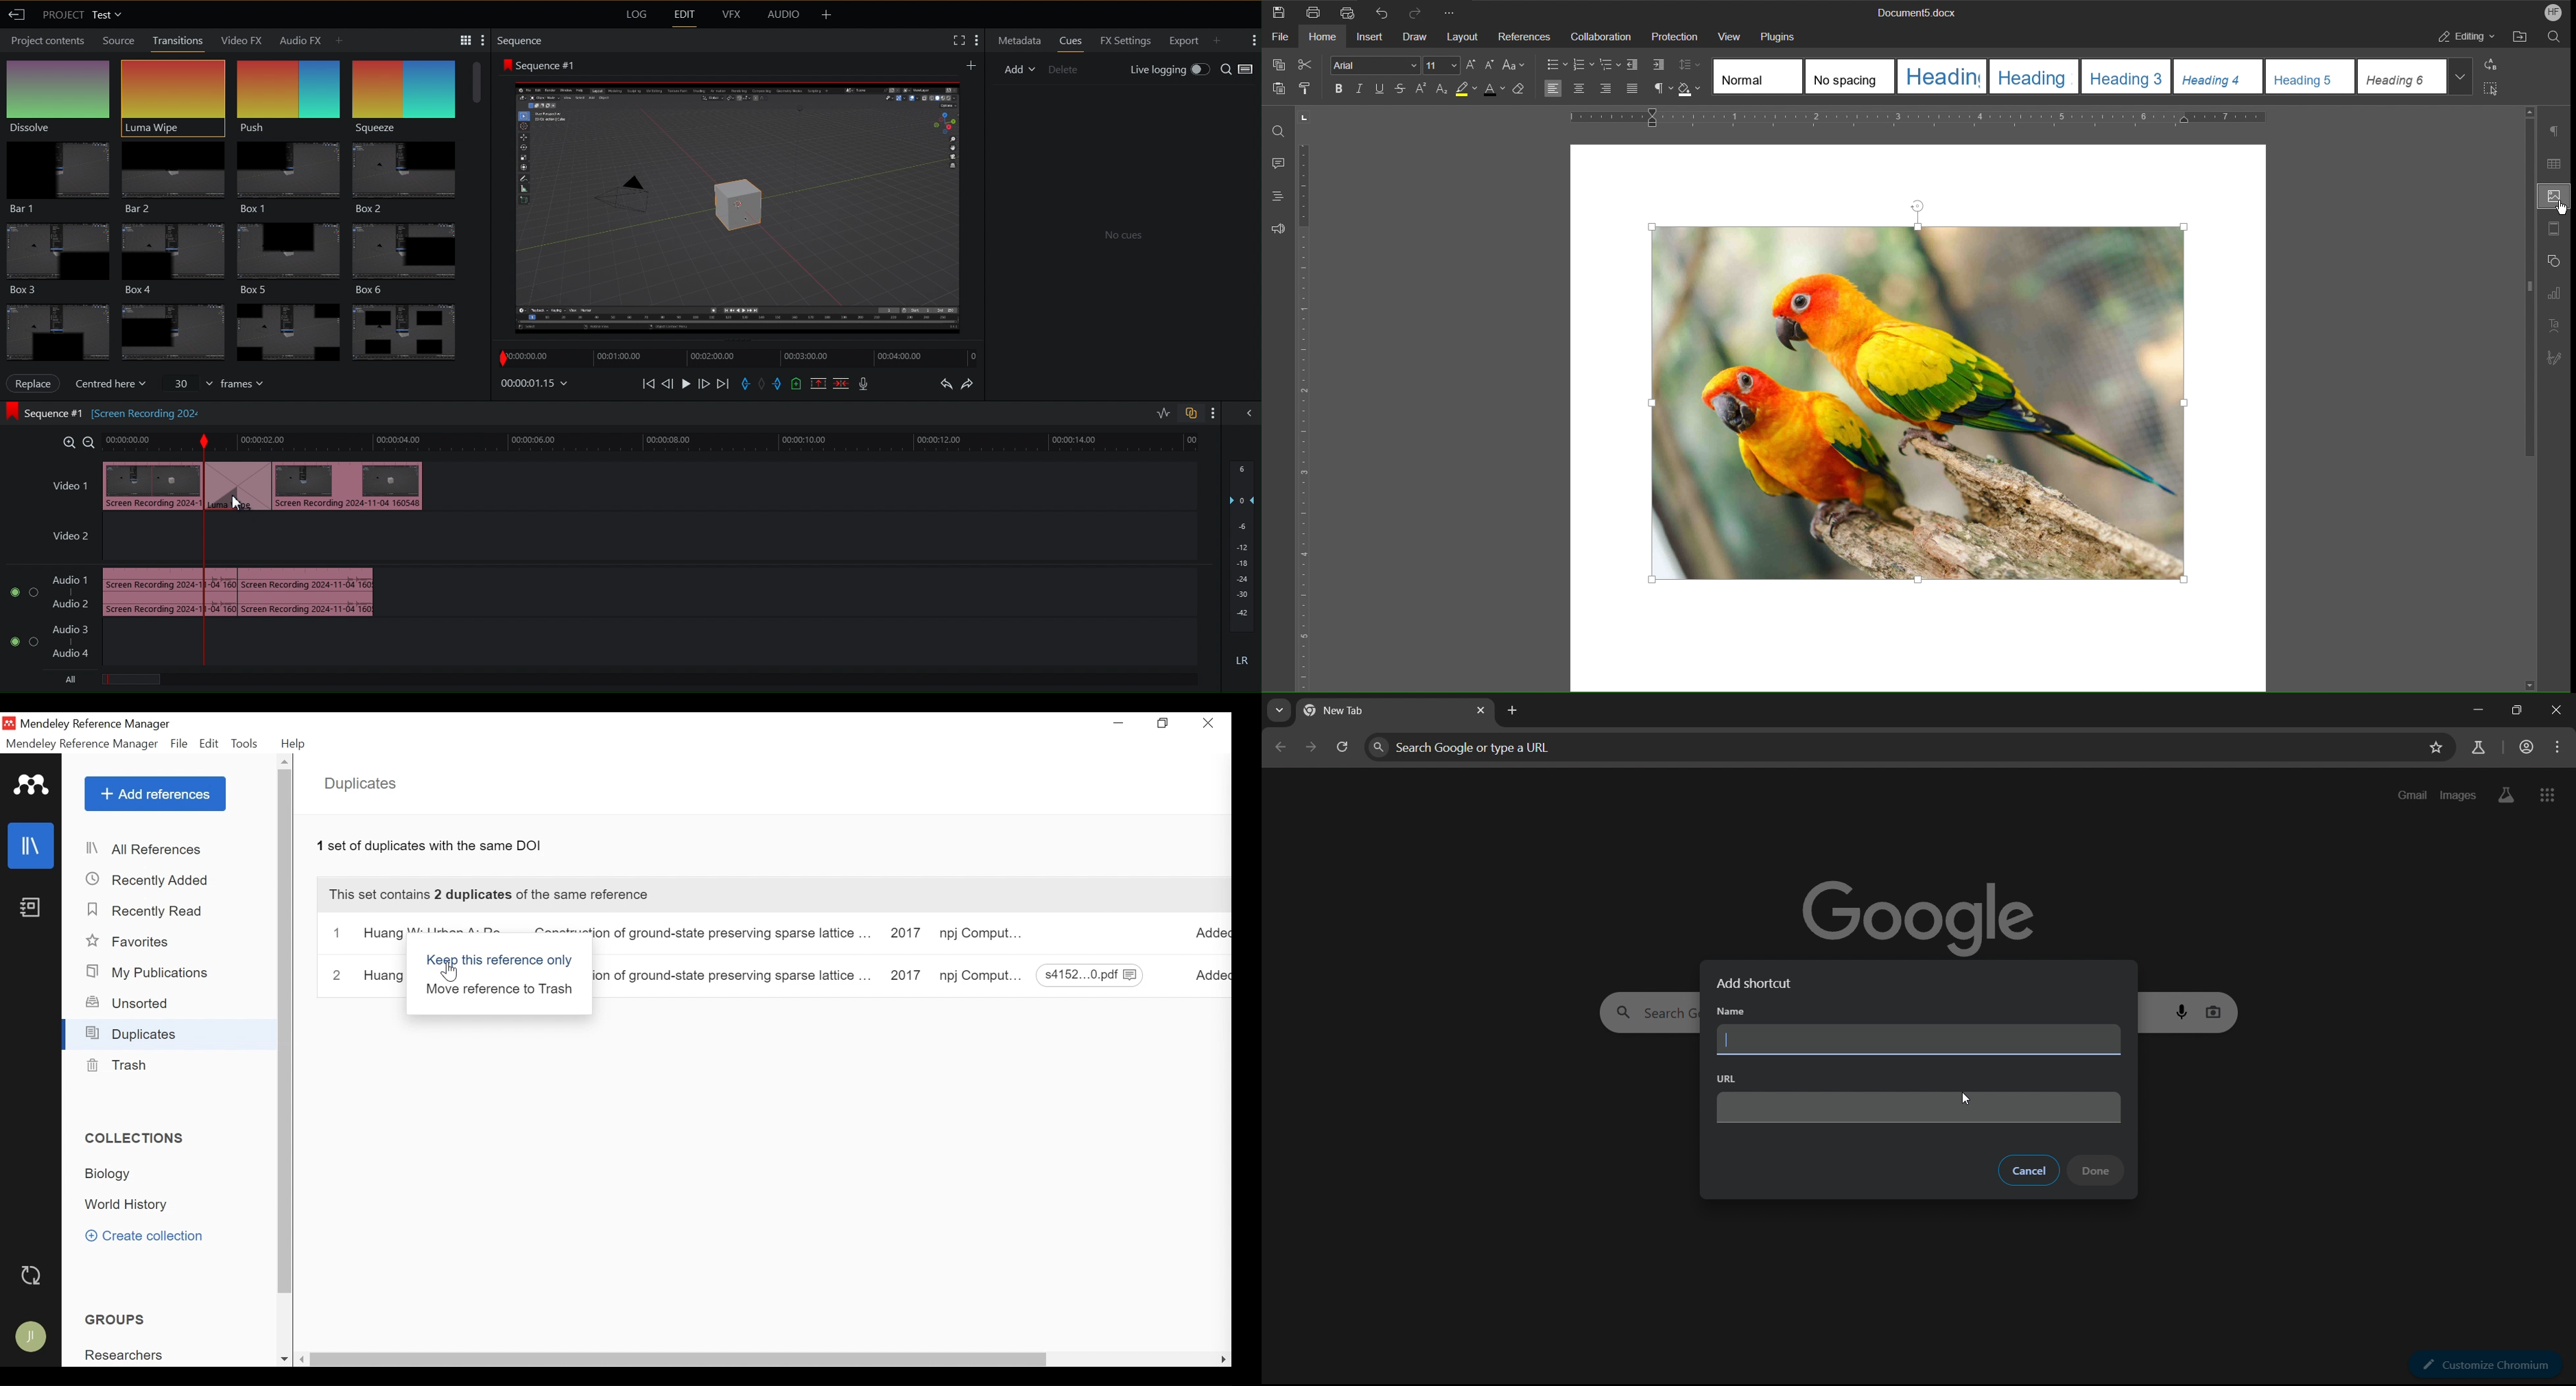 Image resolution: width=2576 pixels, height=1400 pixels. Describe the element at coordinates (1312, 749) in the screenshot. I see `go forward one page` at that location.